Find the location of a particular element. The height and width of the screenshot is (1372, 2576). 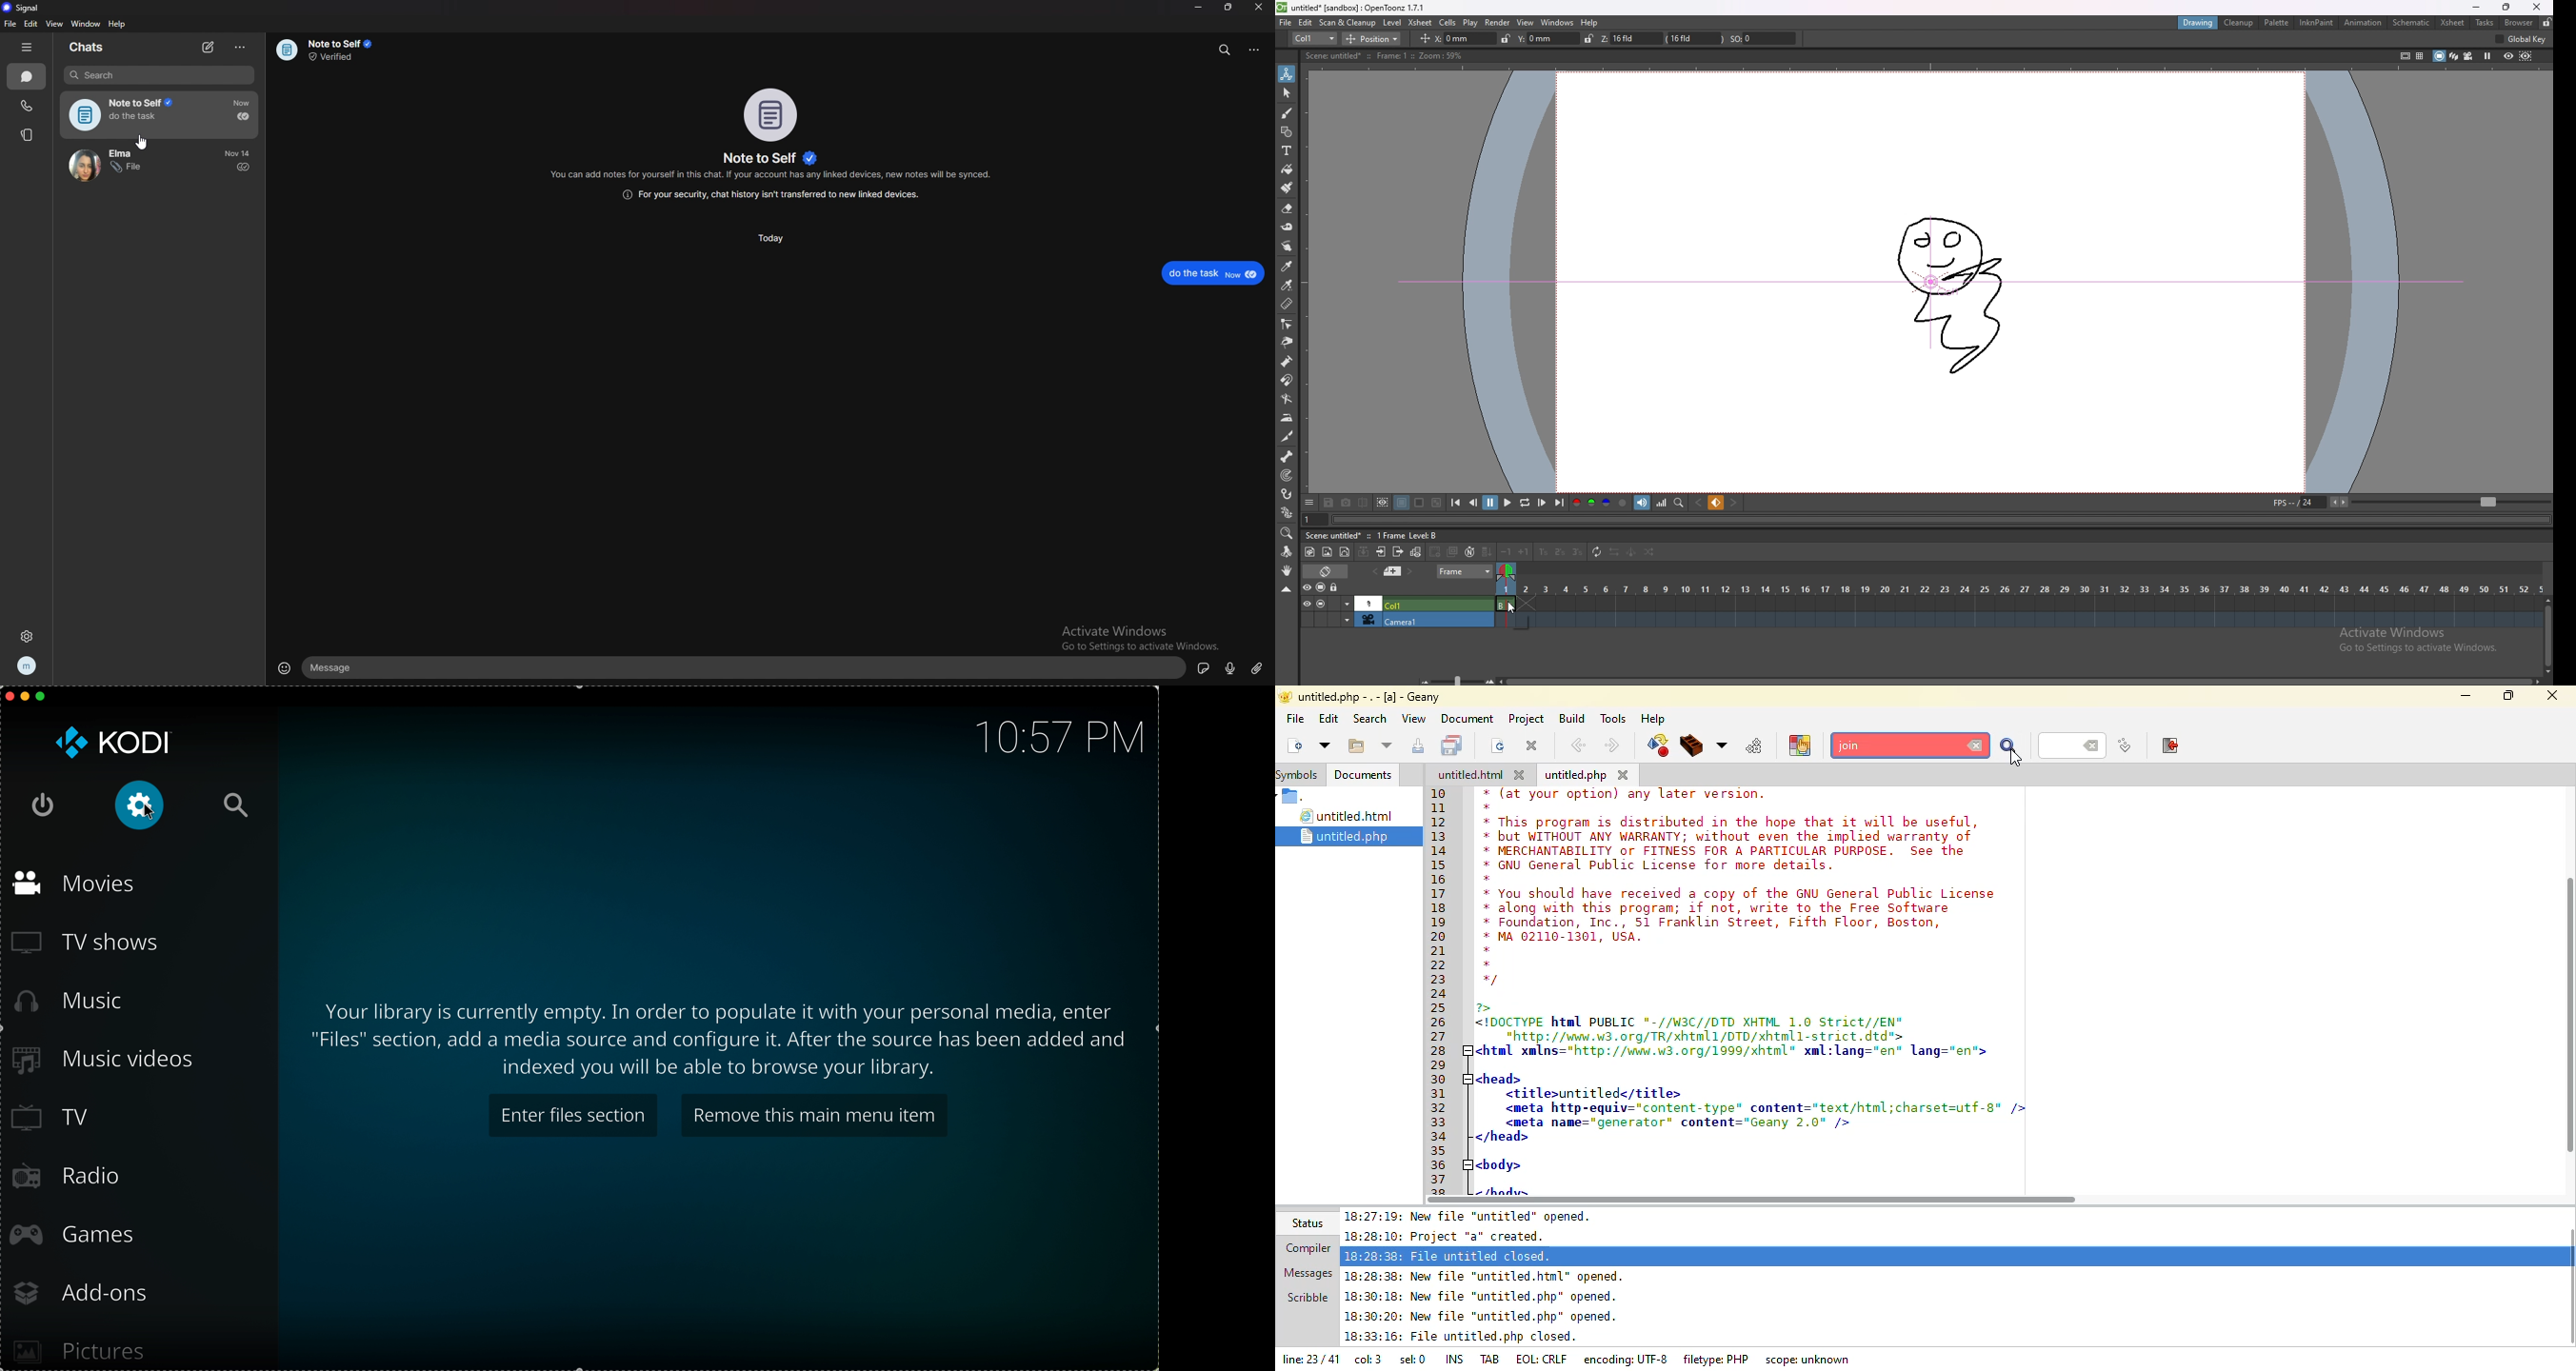

games is located at coordinates (76, 1235).